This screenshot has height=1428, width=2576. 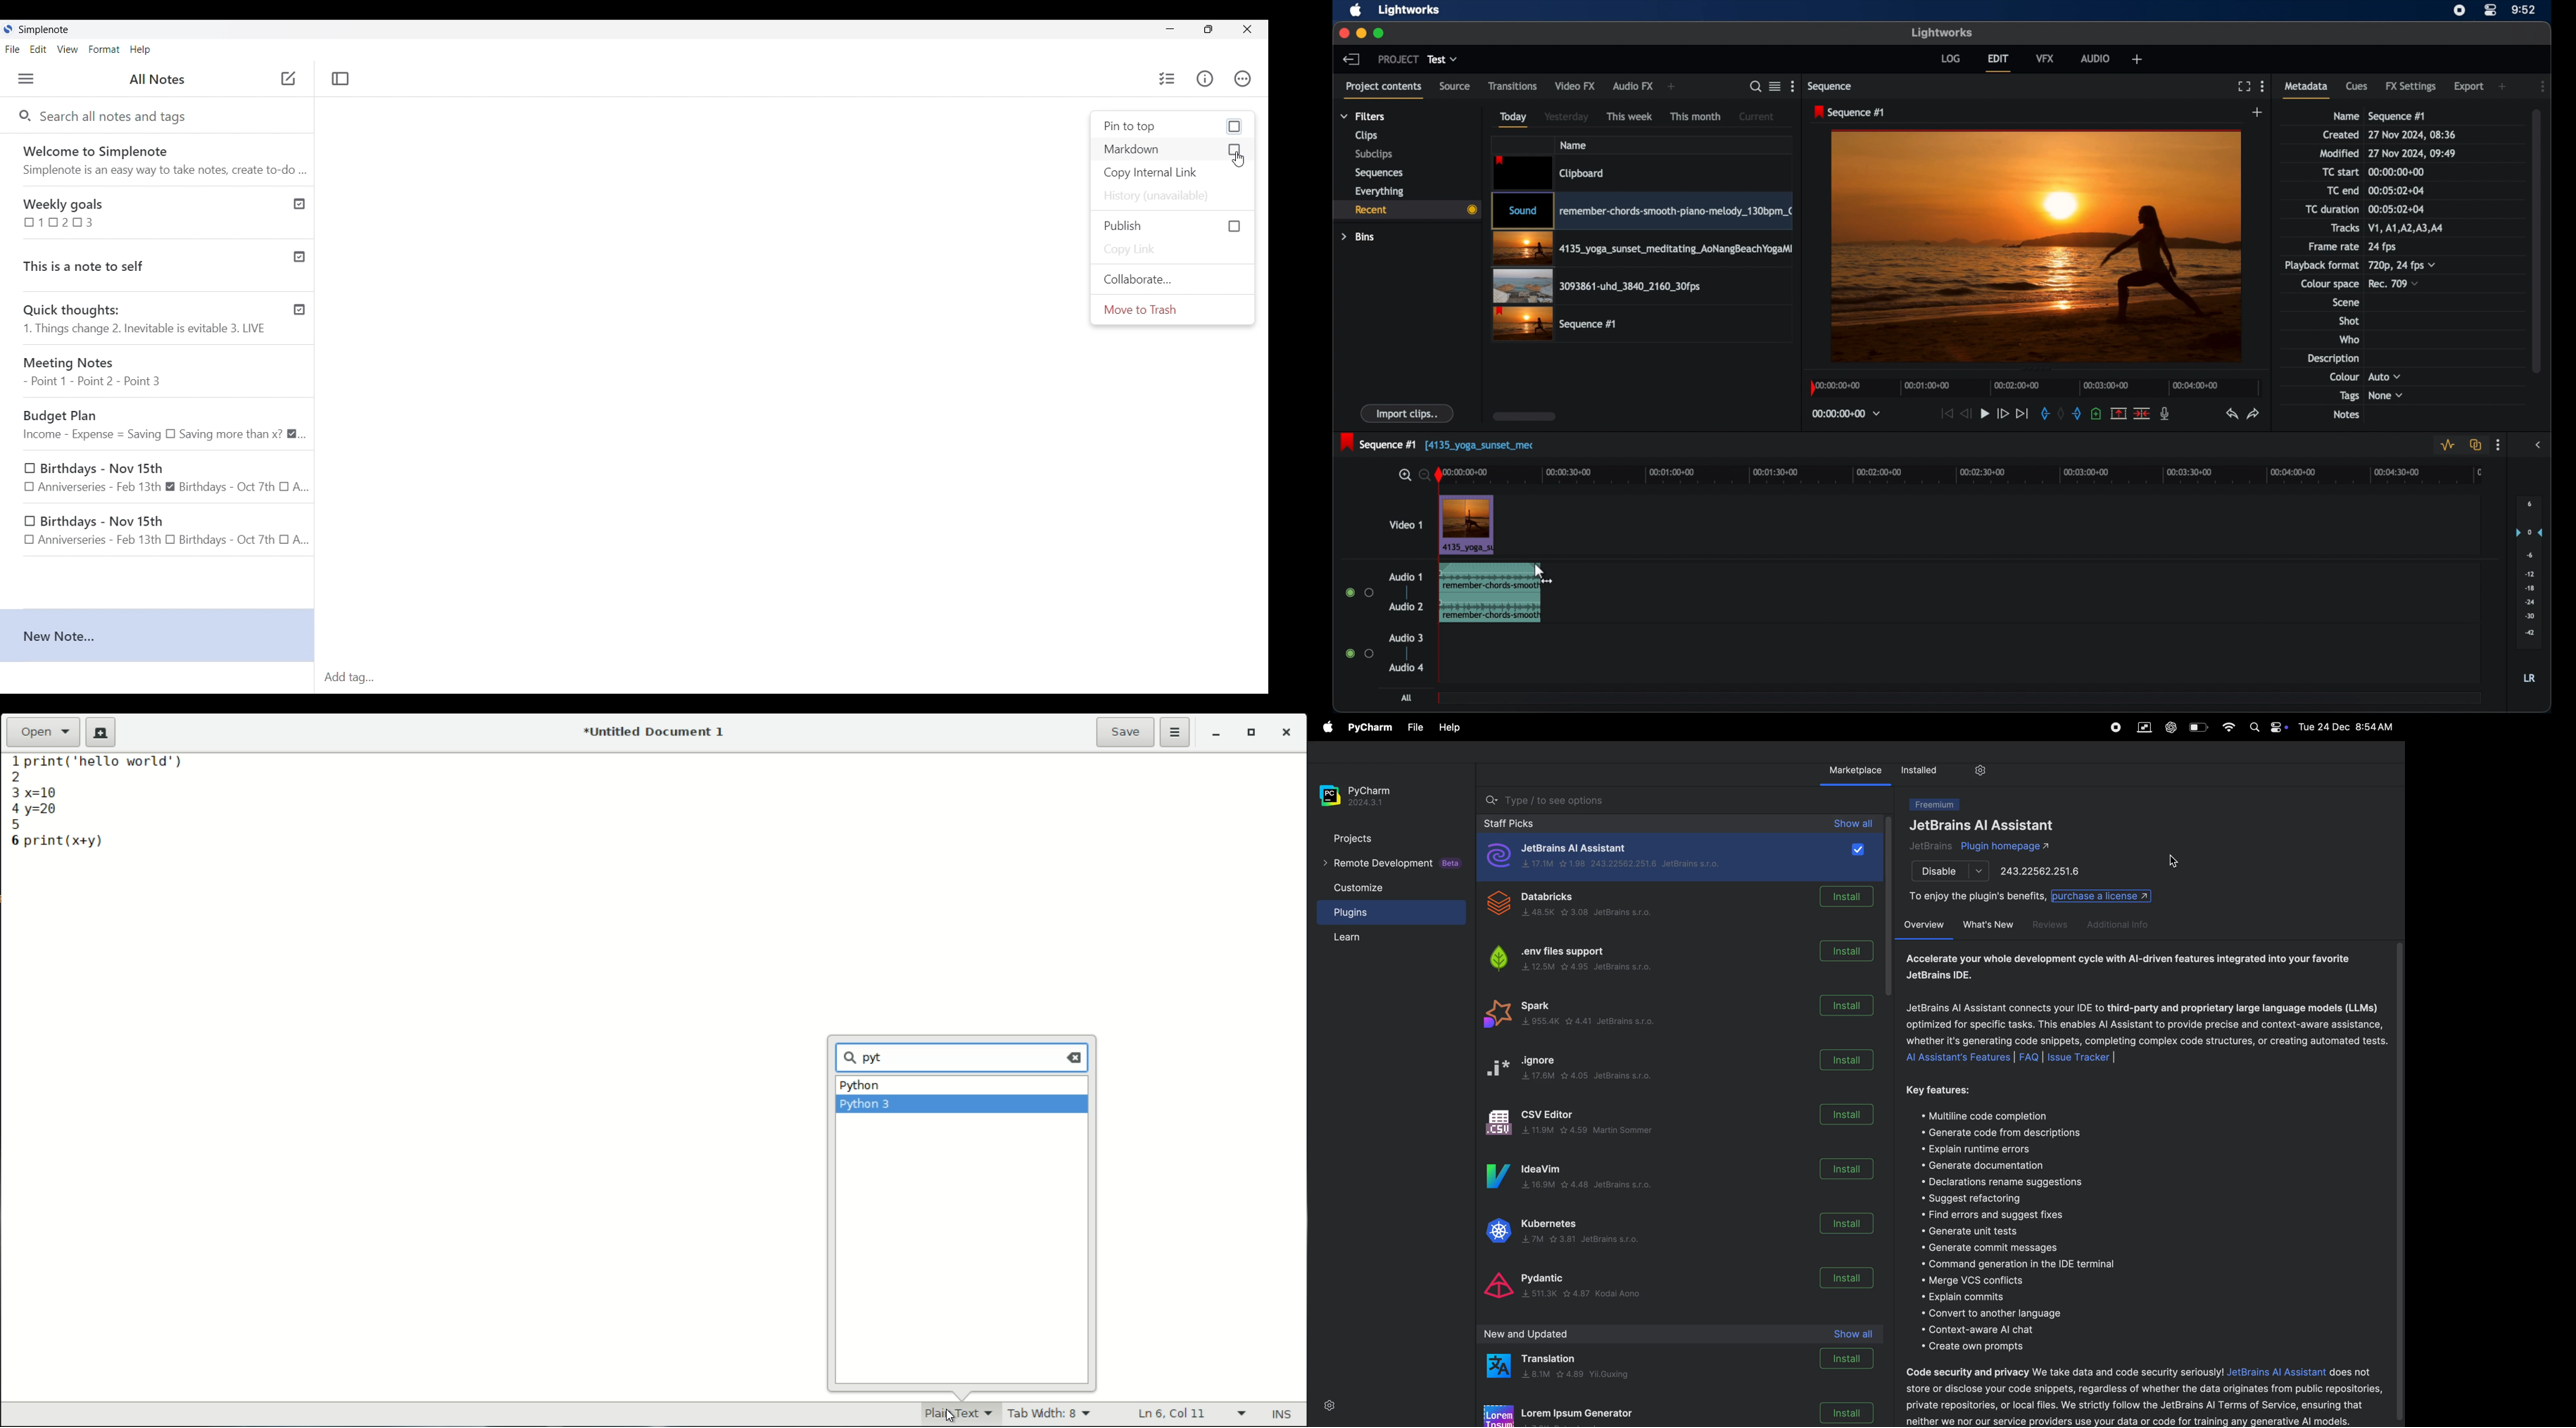 What do you see at coordinates (26, 79) in the screenshot?
I see `Menu` at bounding box center [26, 79].